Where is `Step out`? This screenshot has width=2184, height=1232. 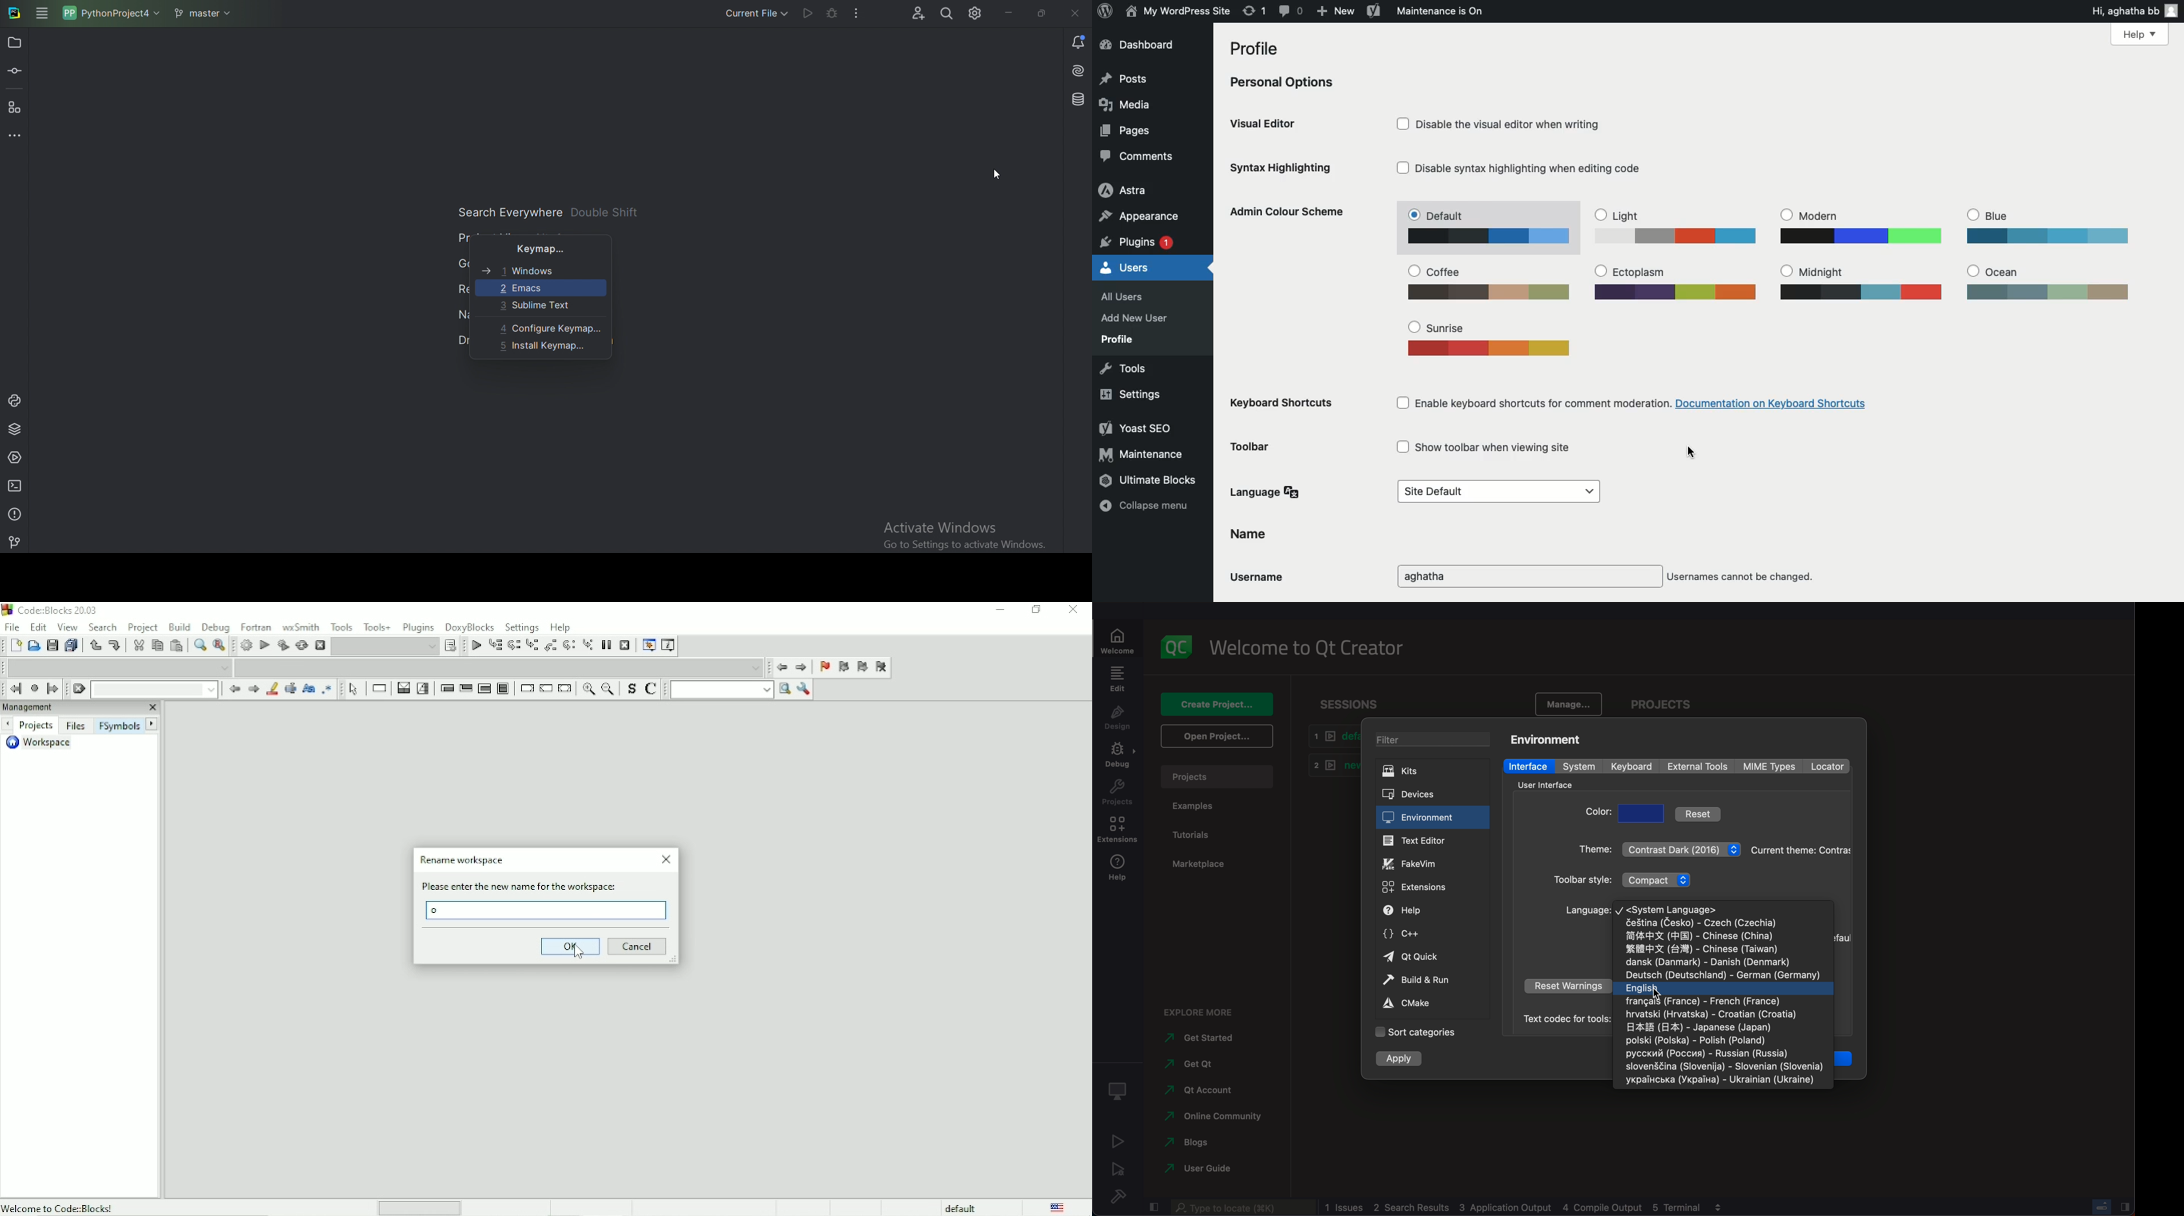 Step out is located at coordinates (550, 647).